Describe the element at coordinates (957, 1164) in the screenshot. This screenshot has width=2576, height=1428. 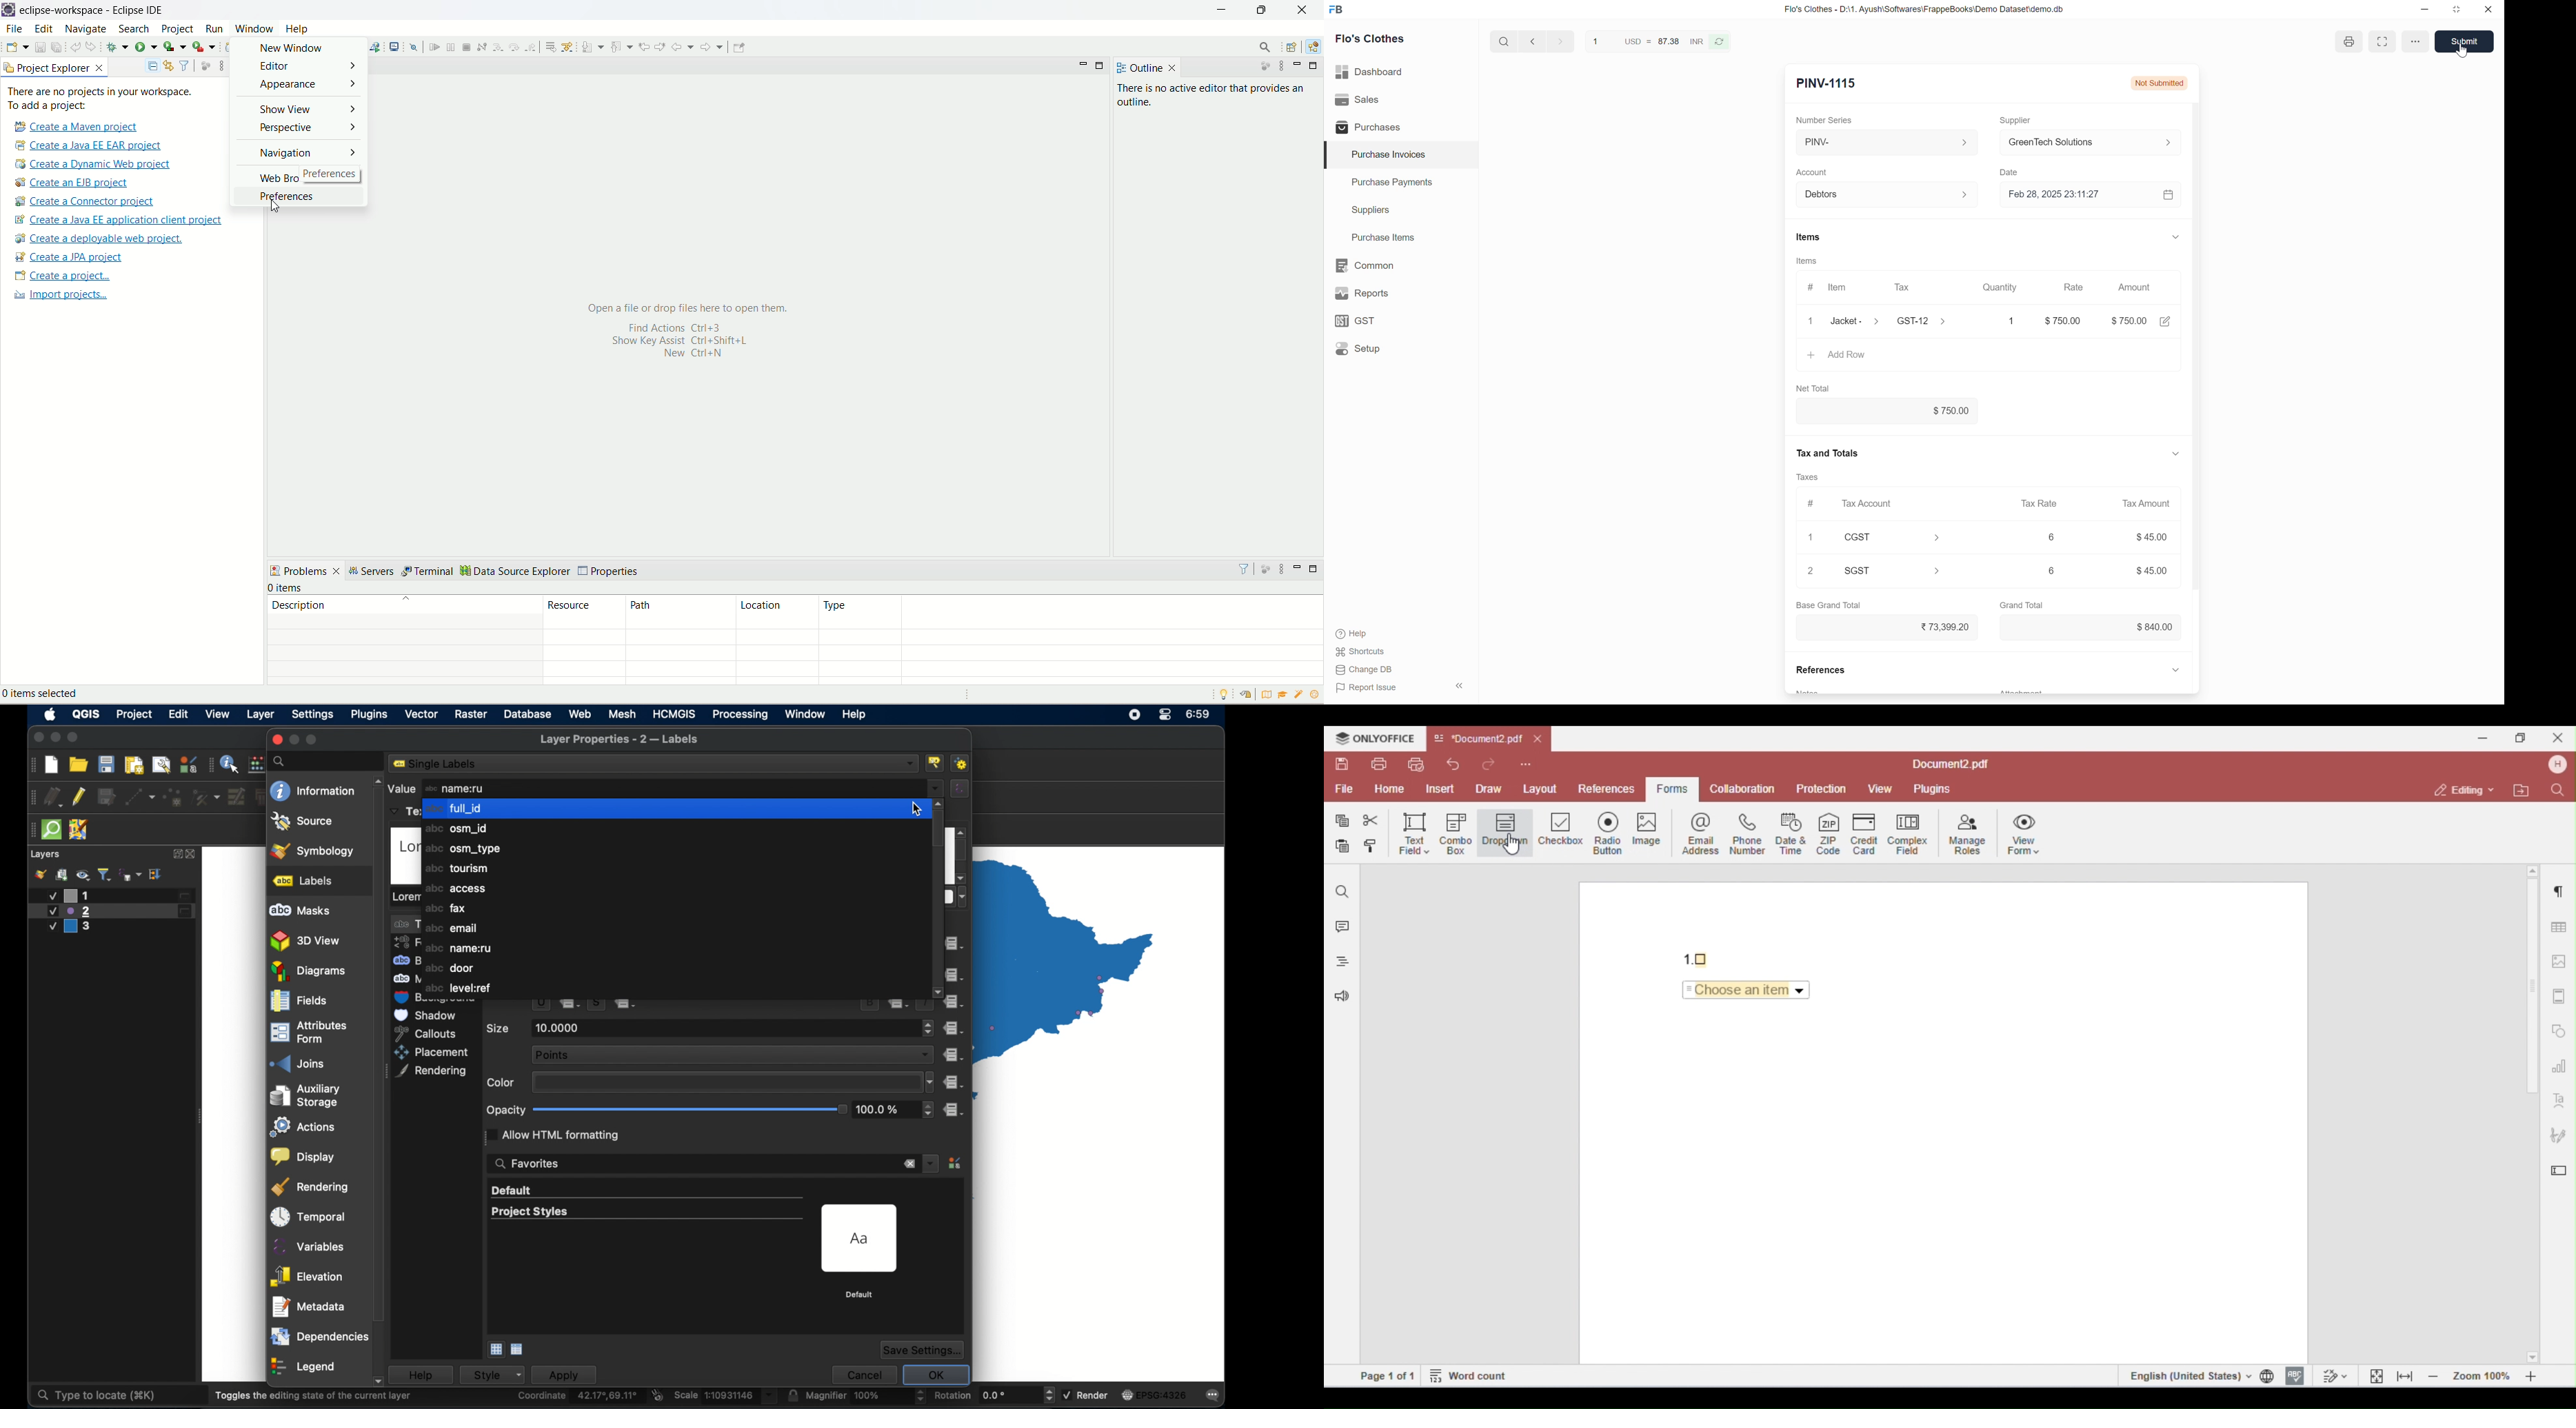
I see `style manager` at that location.